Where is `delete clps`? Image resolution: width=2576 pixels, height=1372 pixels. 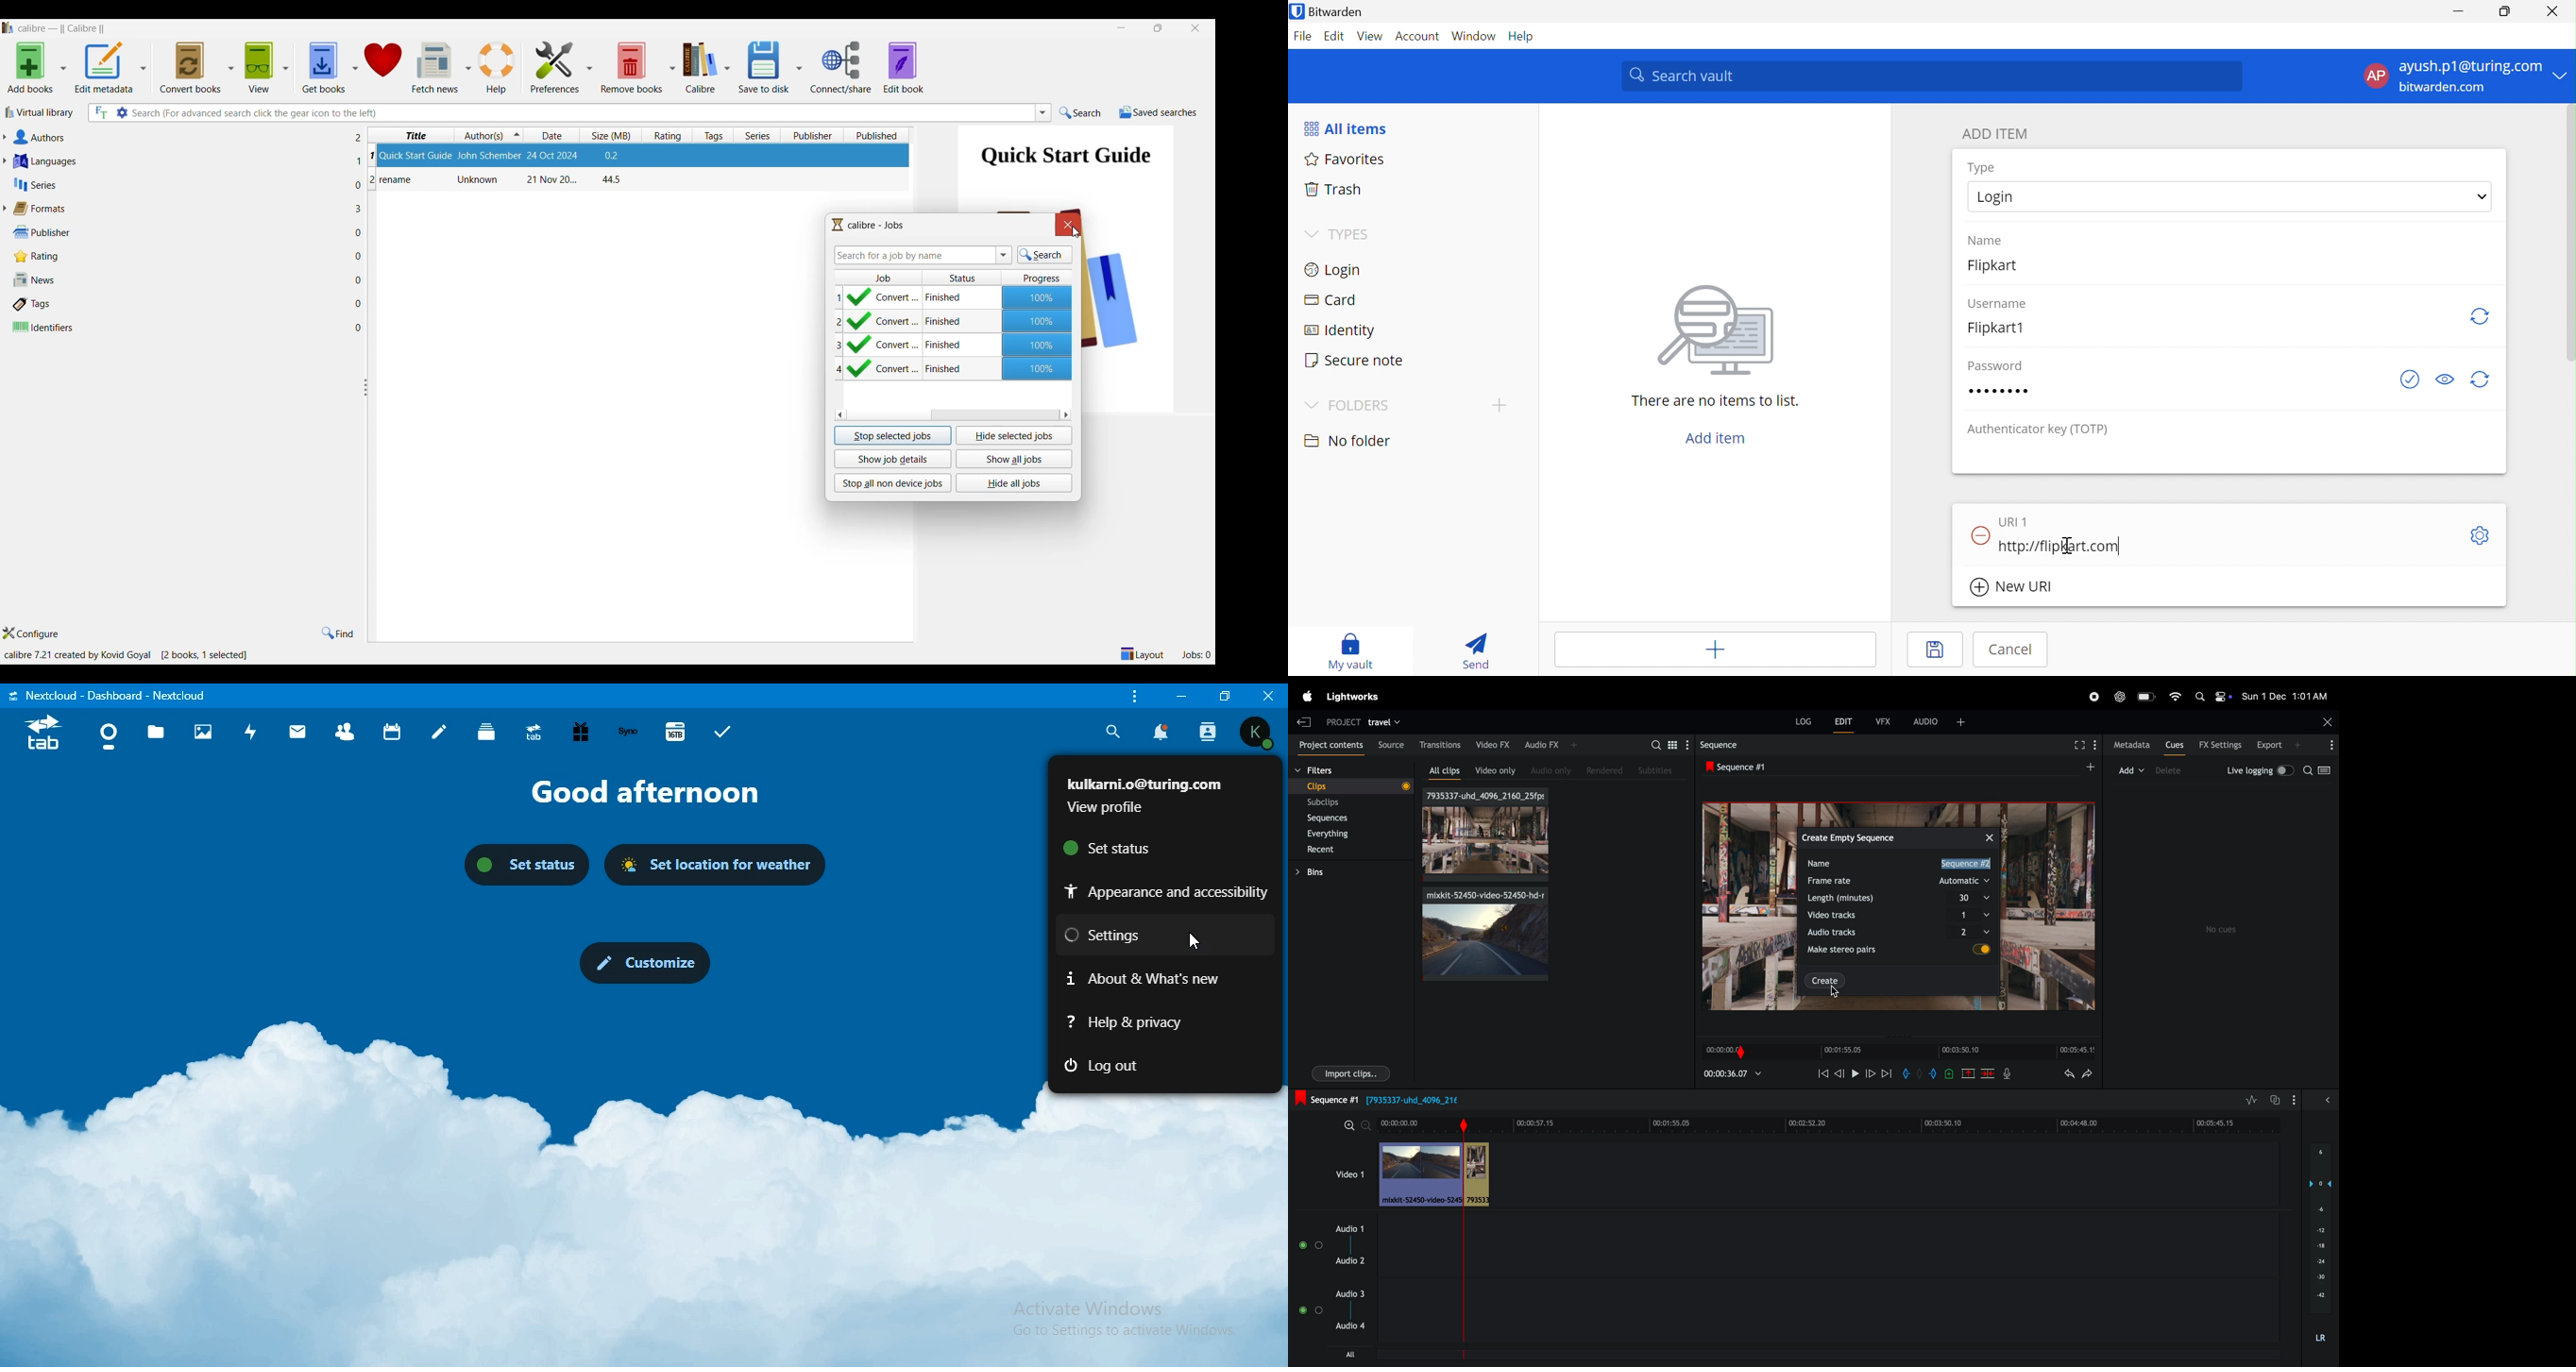 delete clps is located at coordinates (1988, 1074).